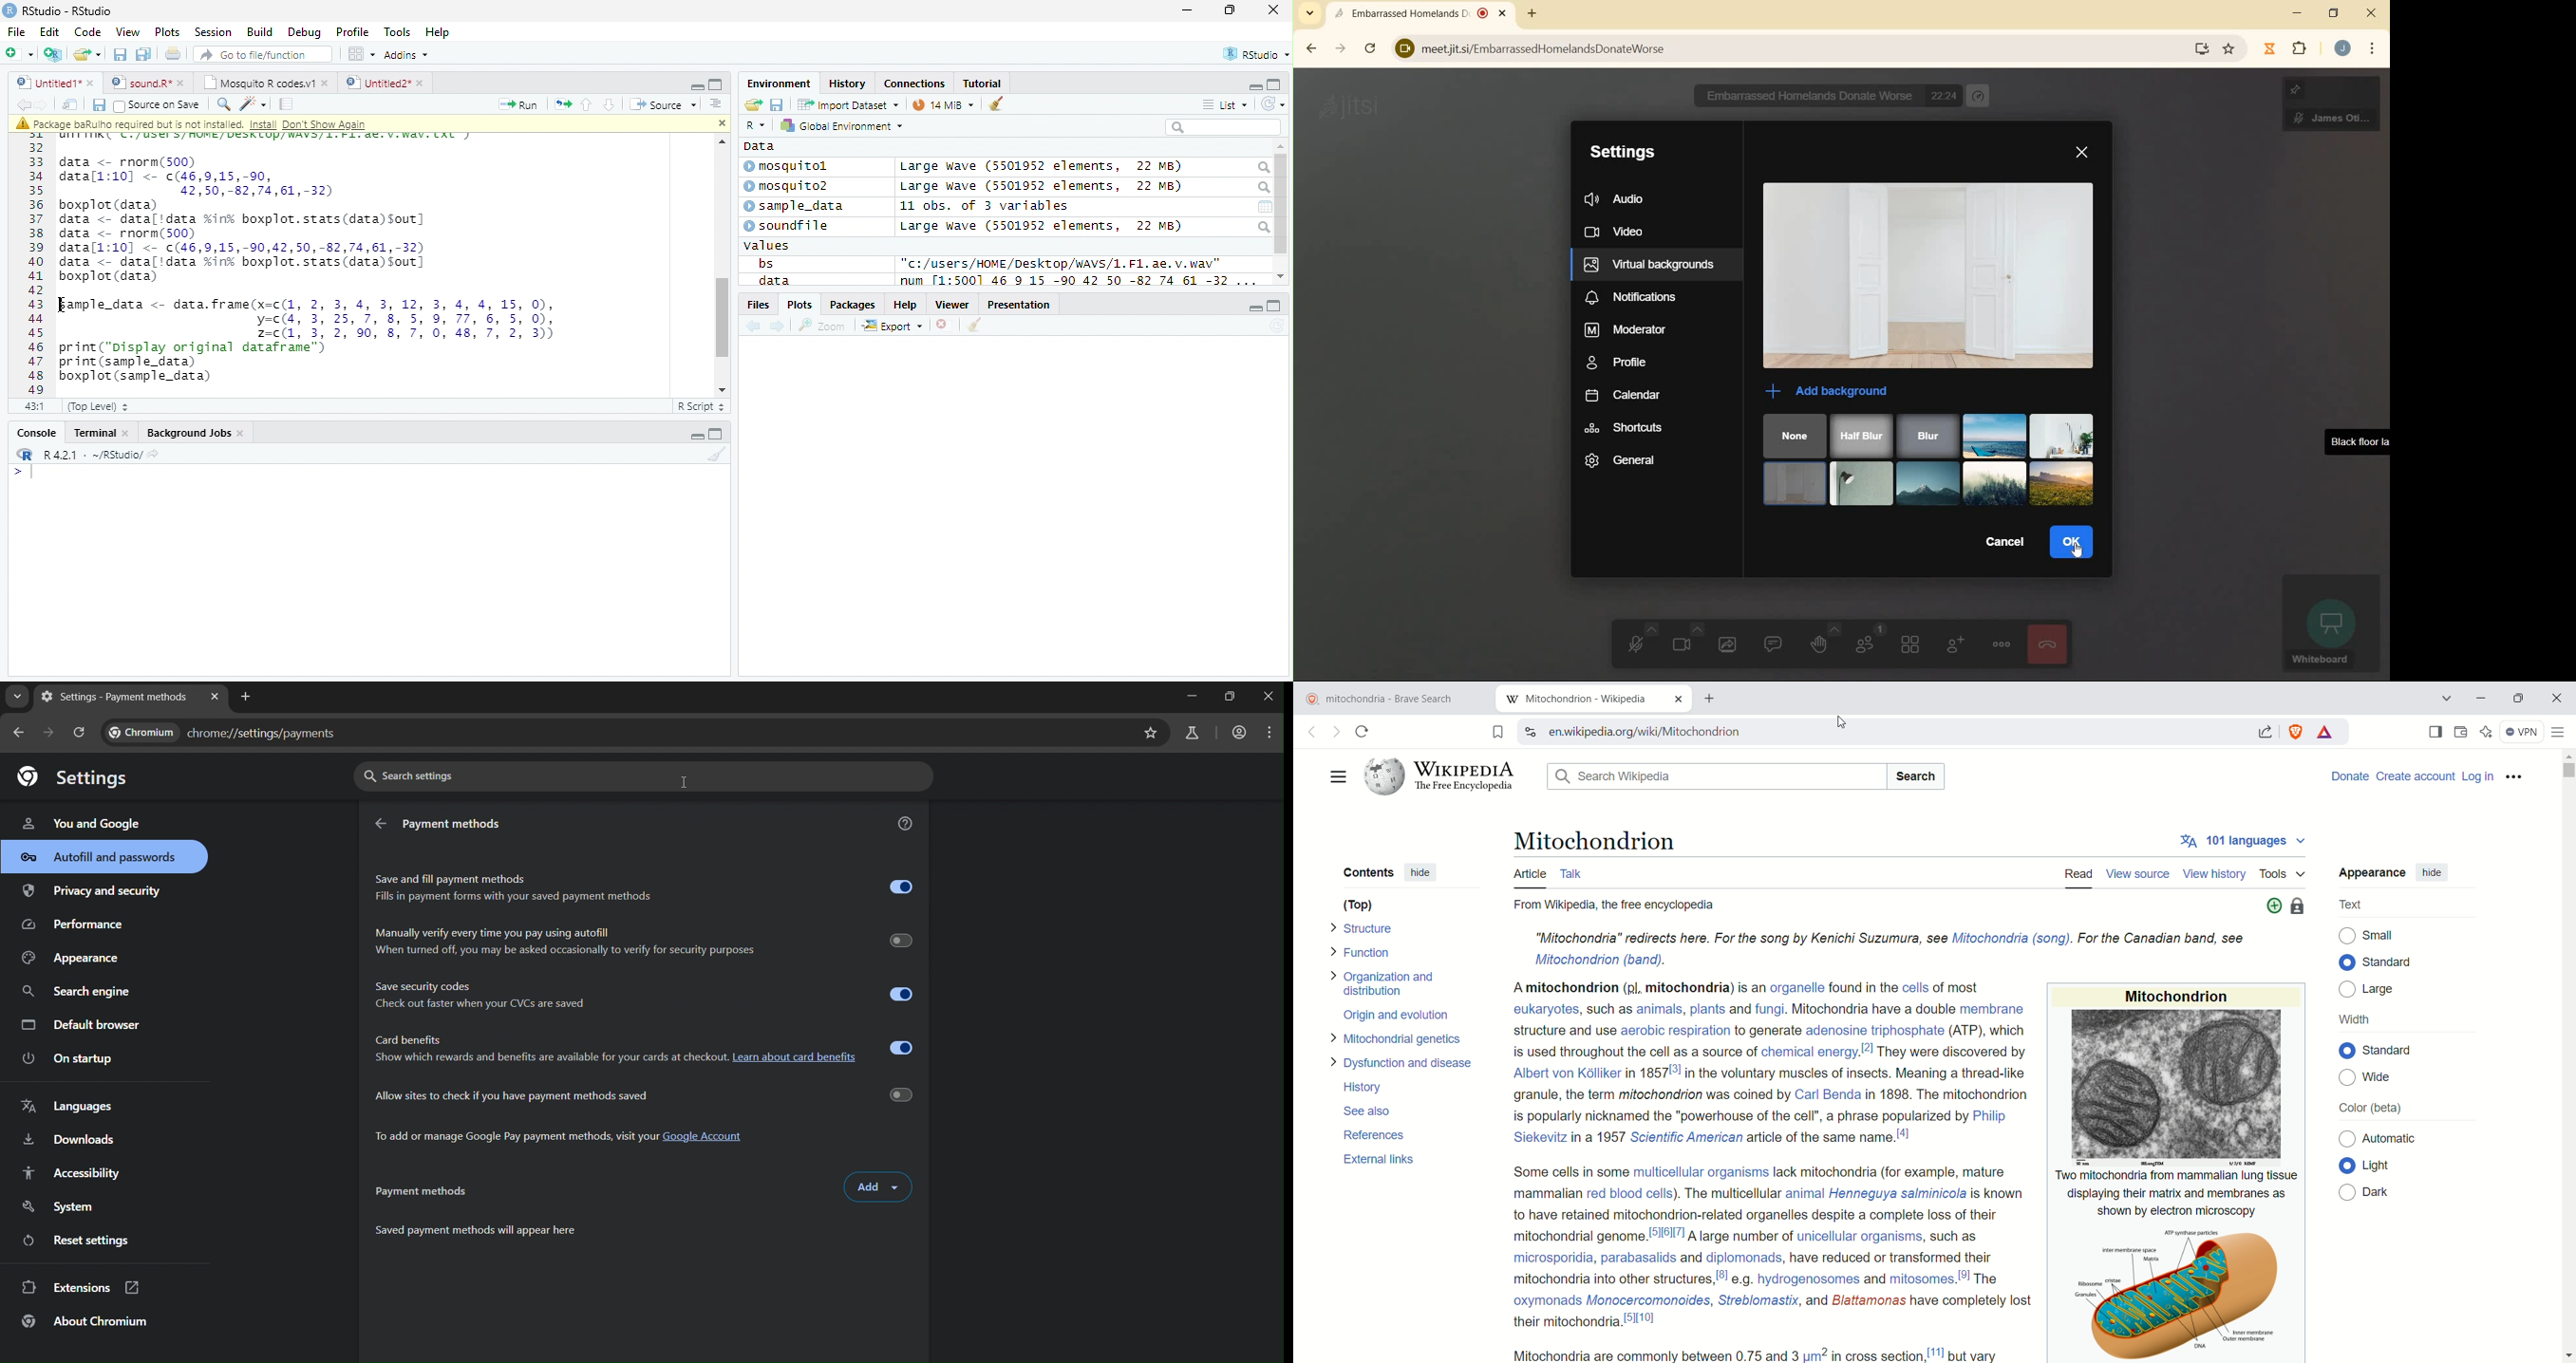 This screenshot has height=1372, width=2576. Describe the element at coordinates (20, 54) in the screenshot. I see `new file` at that location.